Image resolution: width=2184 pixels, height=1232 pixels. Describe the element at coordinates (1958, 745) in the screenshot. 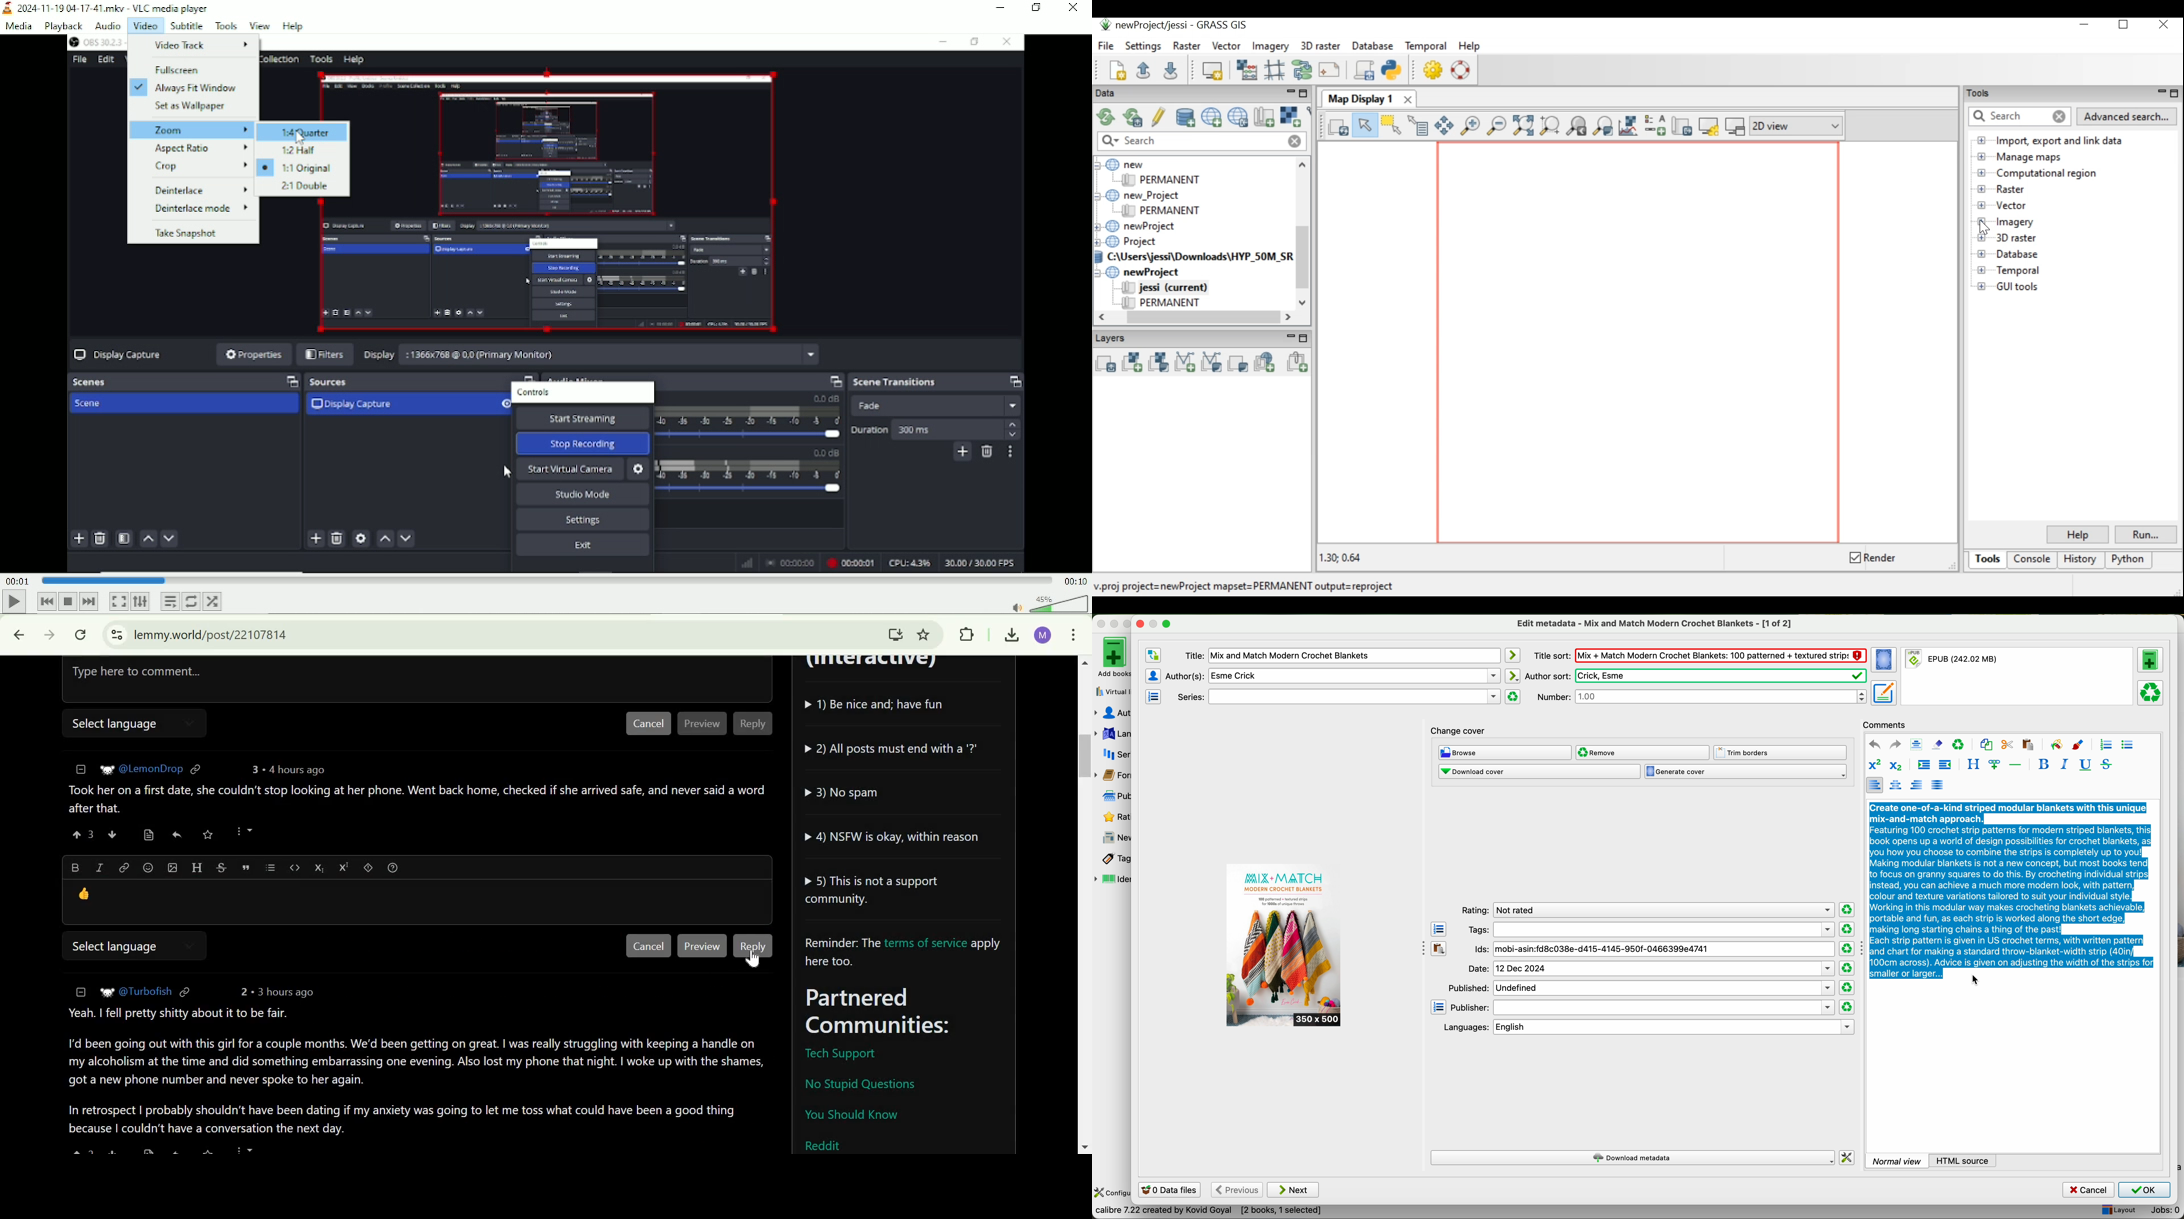

I see `clear` at that location.